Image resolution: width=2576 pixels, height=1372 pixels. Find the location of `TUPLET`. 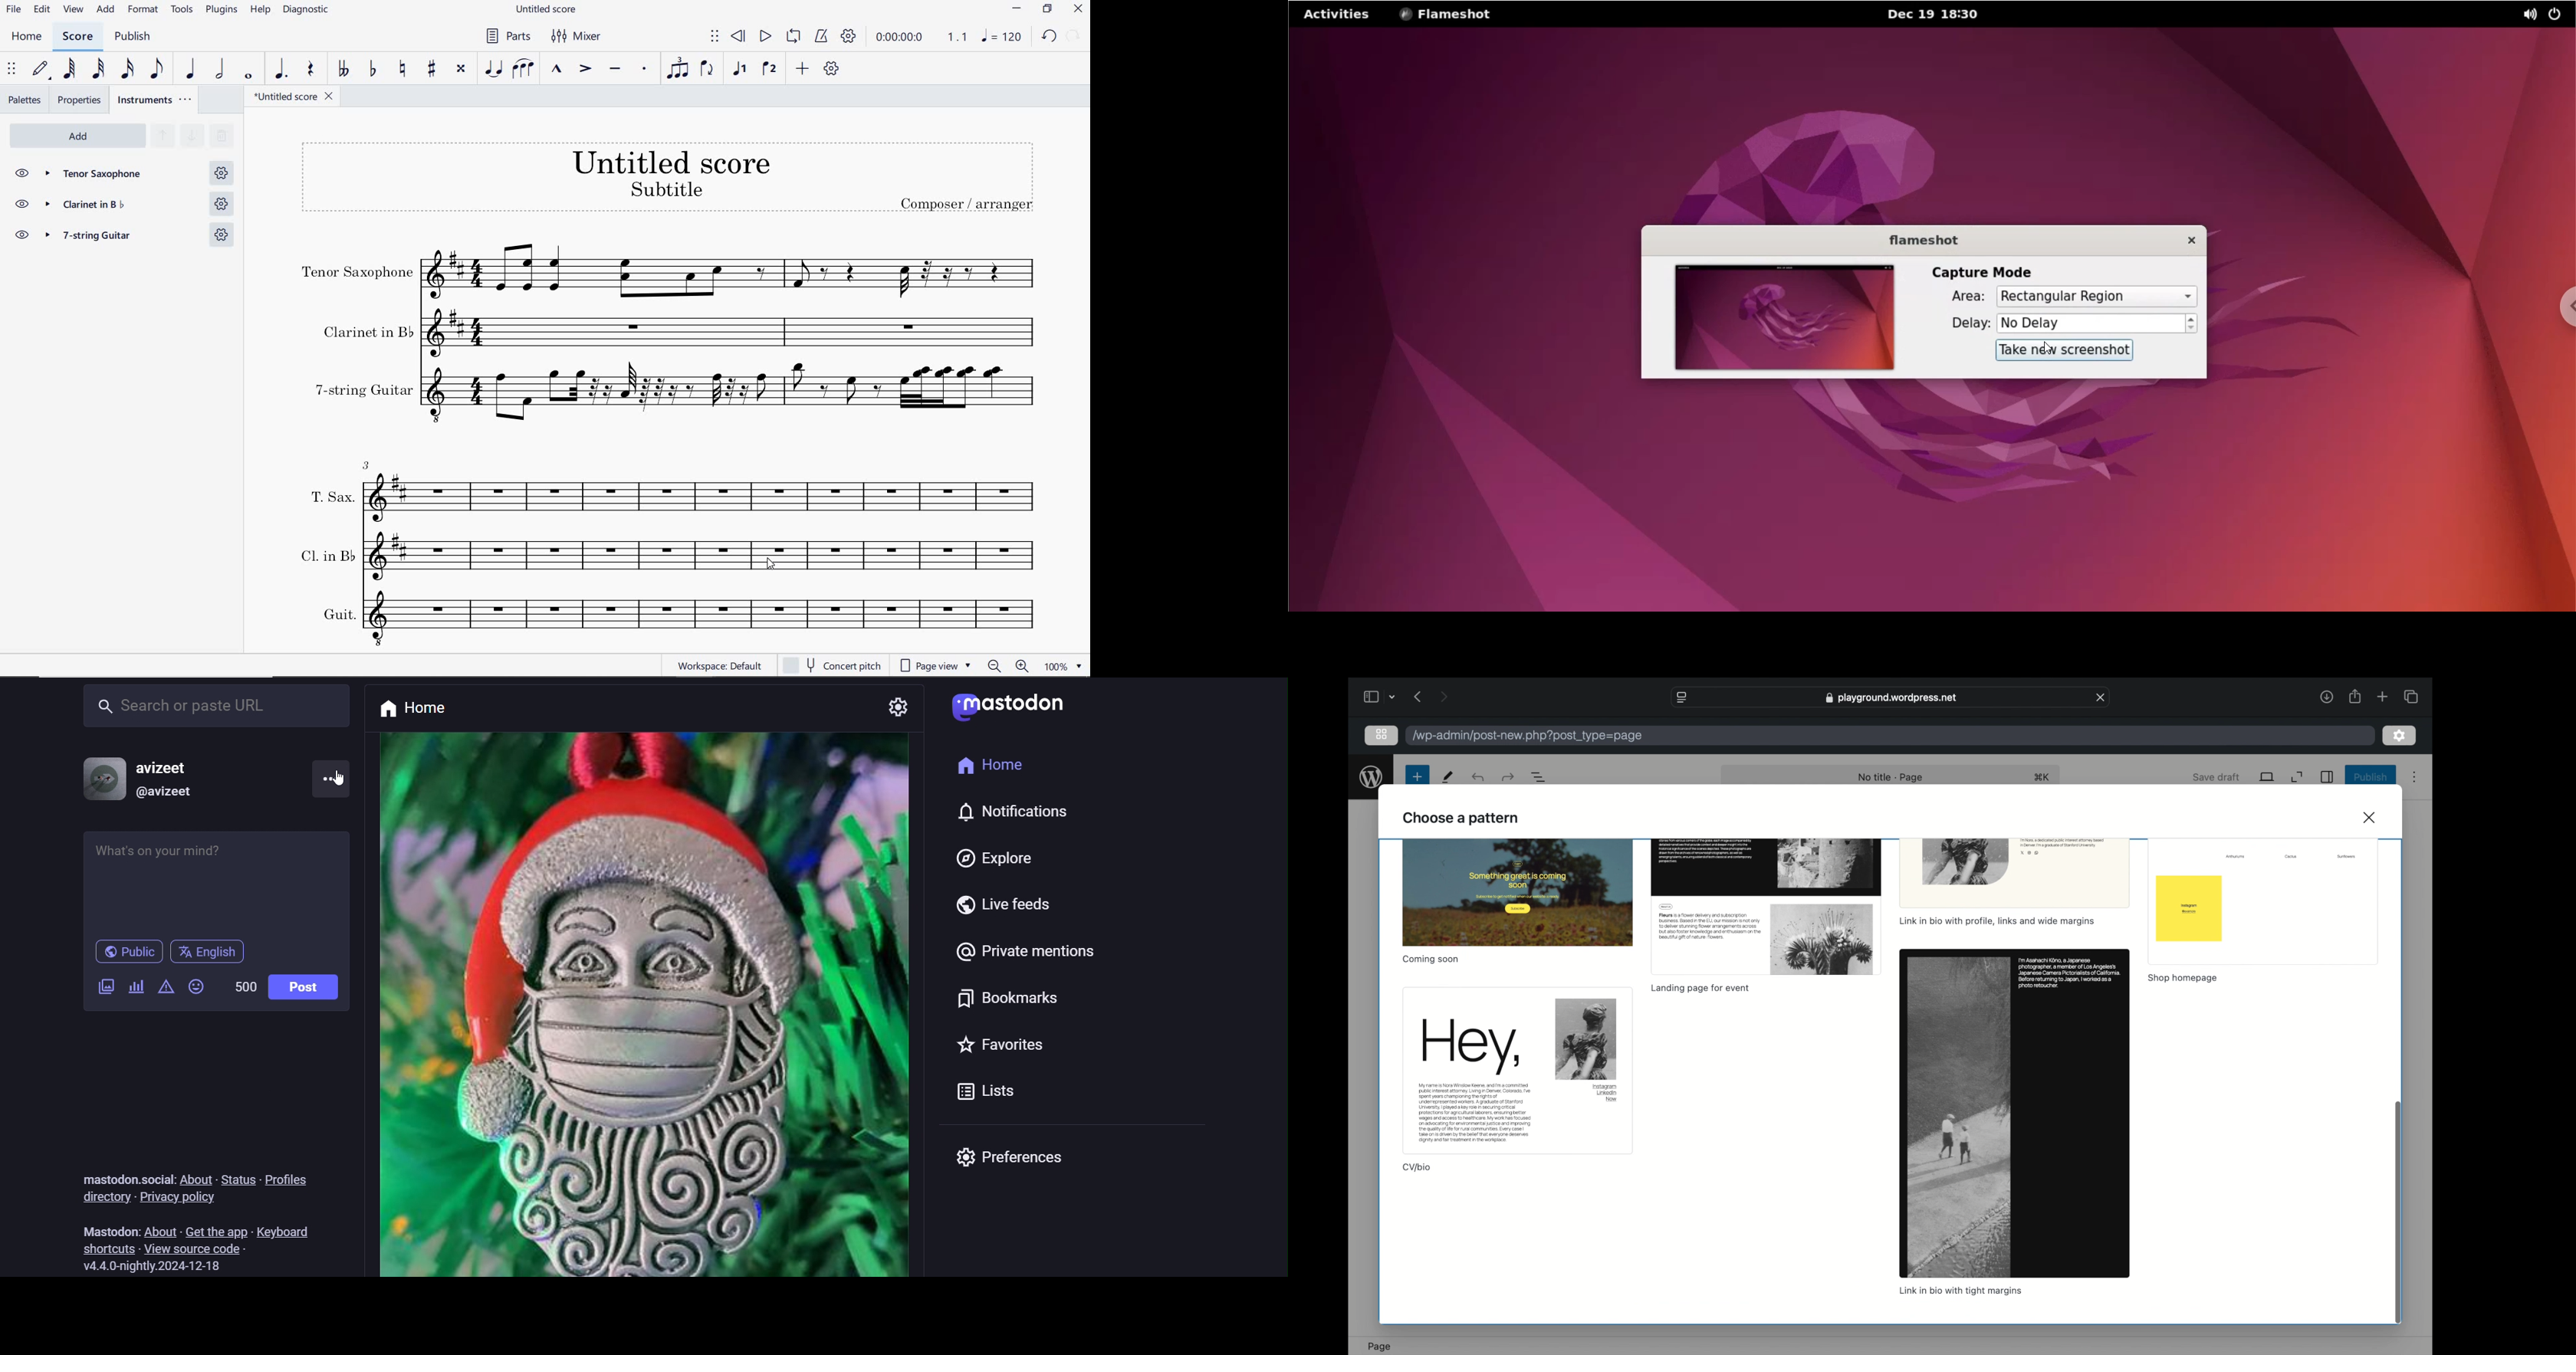

TUPLET is located at coordinates (678, 68).